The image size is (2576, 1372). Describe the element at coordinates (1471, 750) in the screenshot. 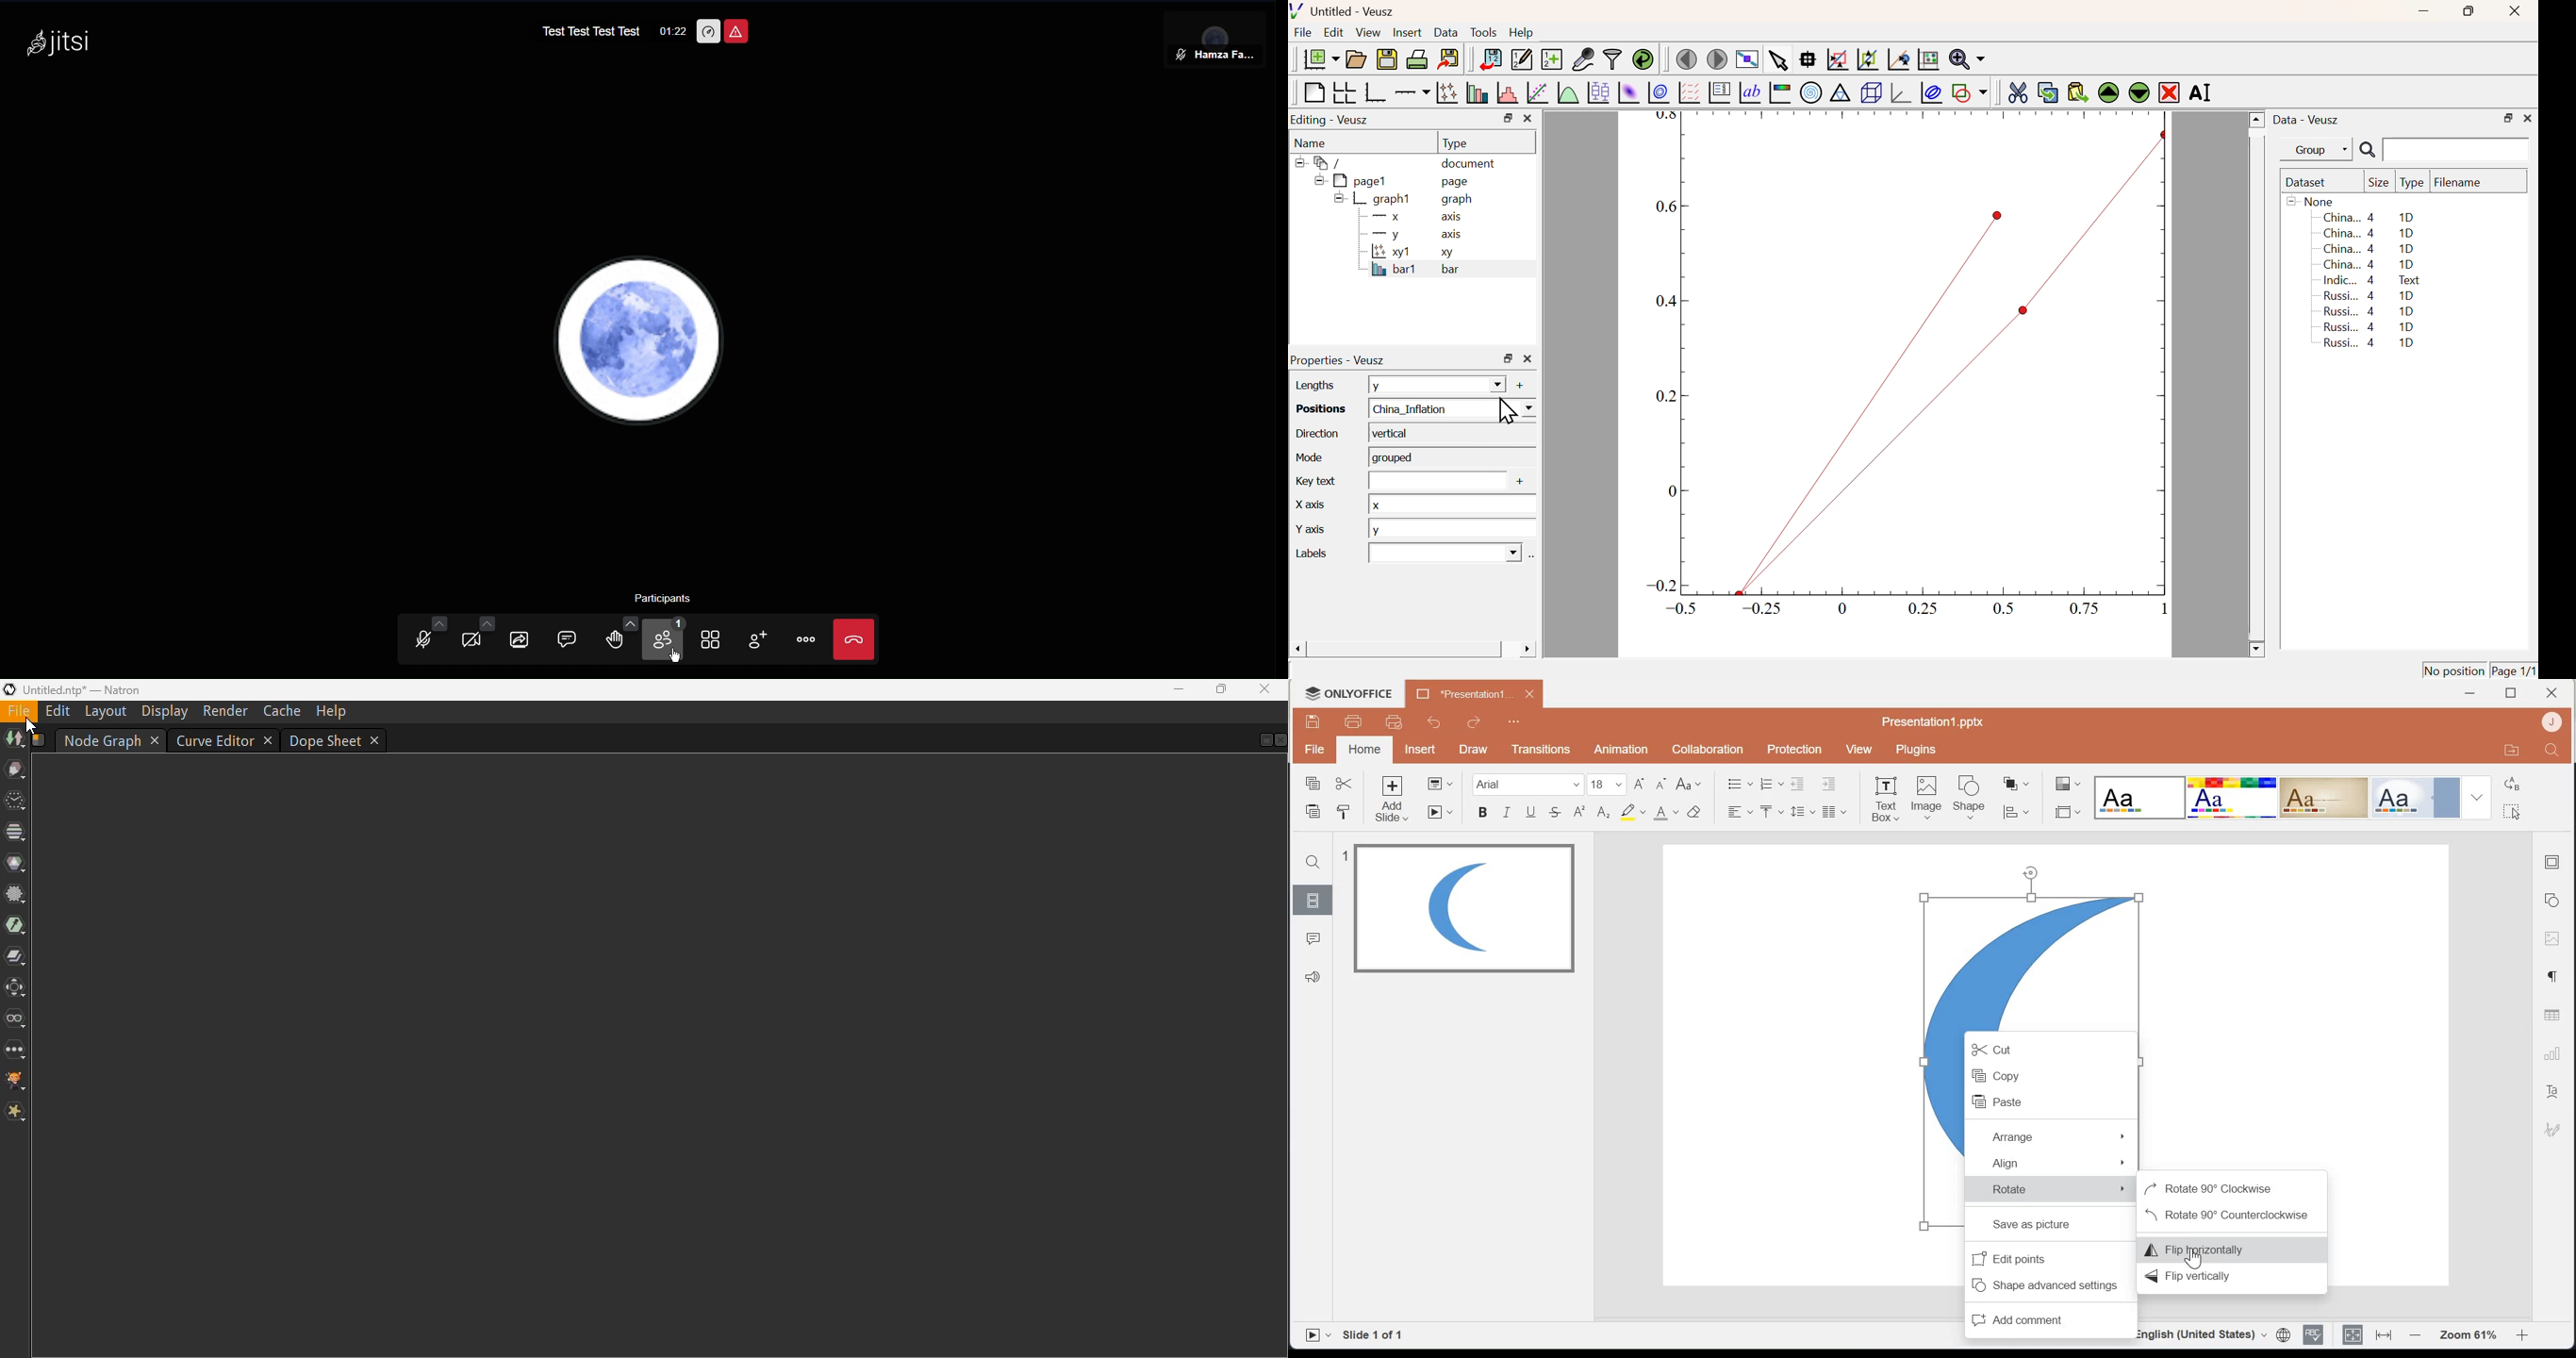

I see `Draw` at that location.